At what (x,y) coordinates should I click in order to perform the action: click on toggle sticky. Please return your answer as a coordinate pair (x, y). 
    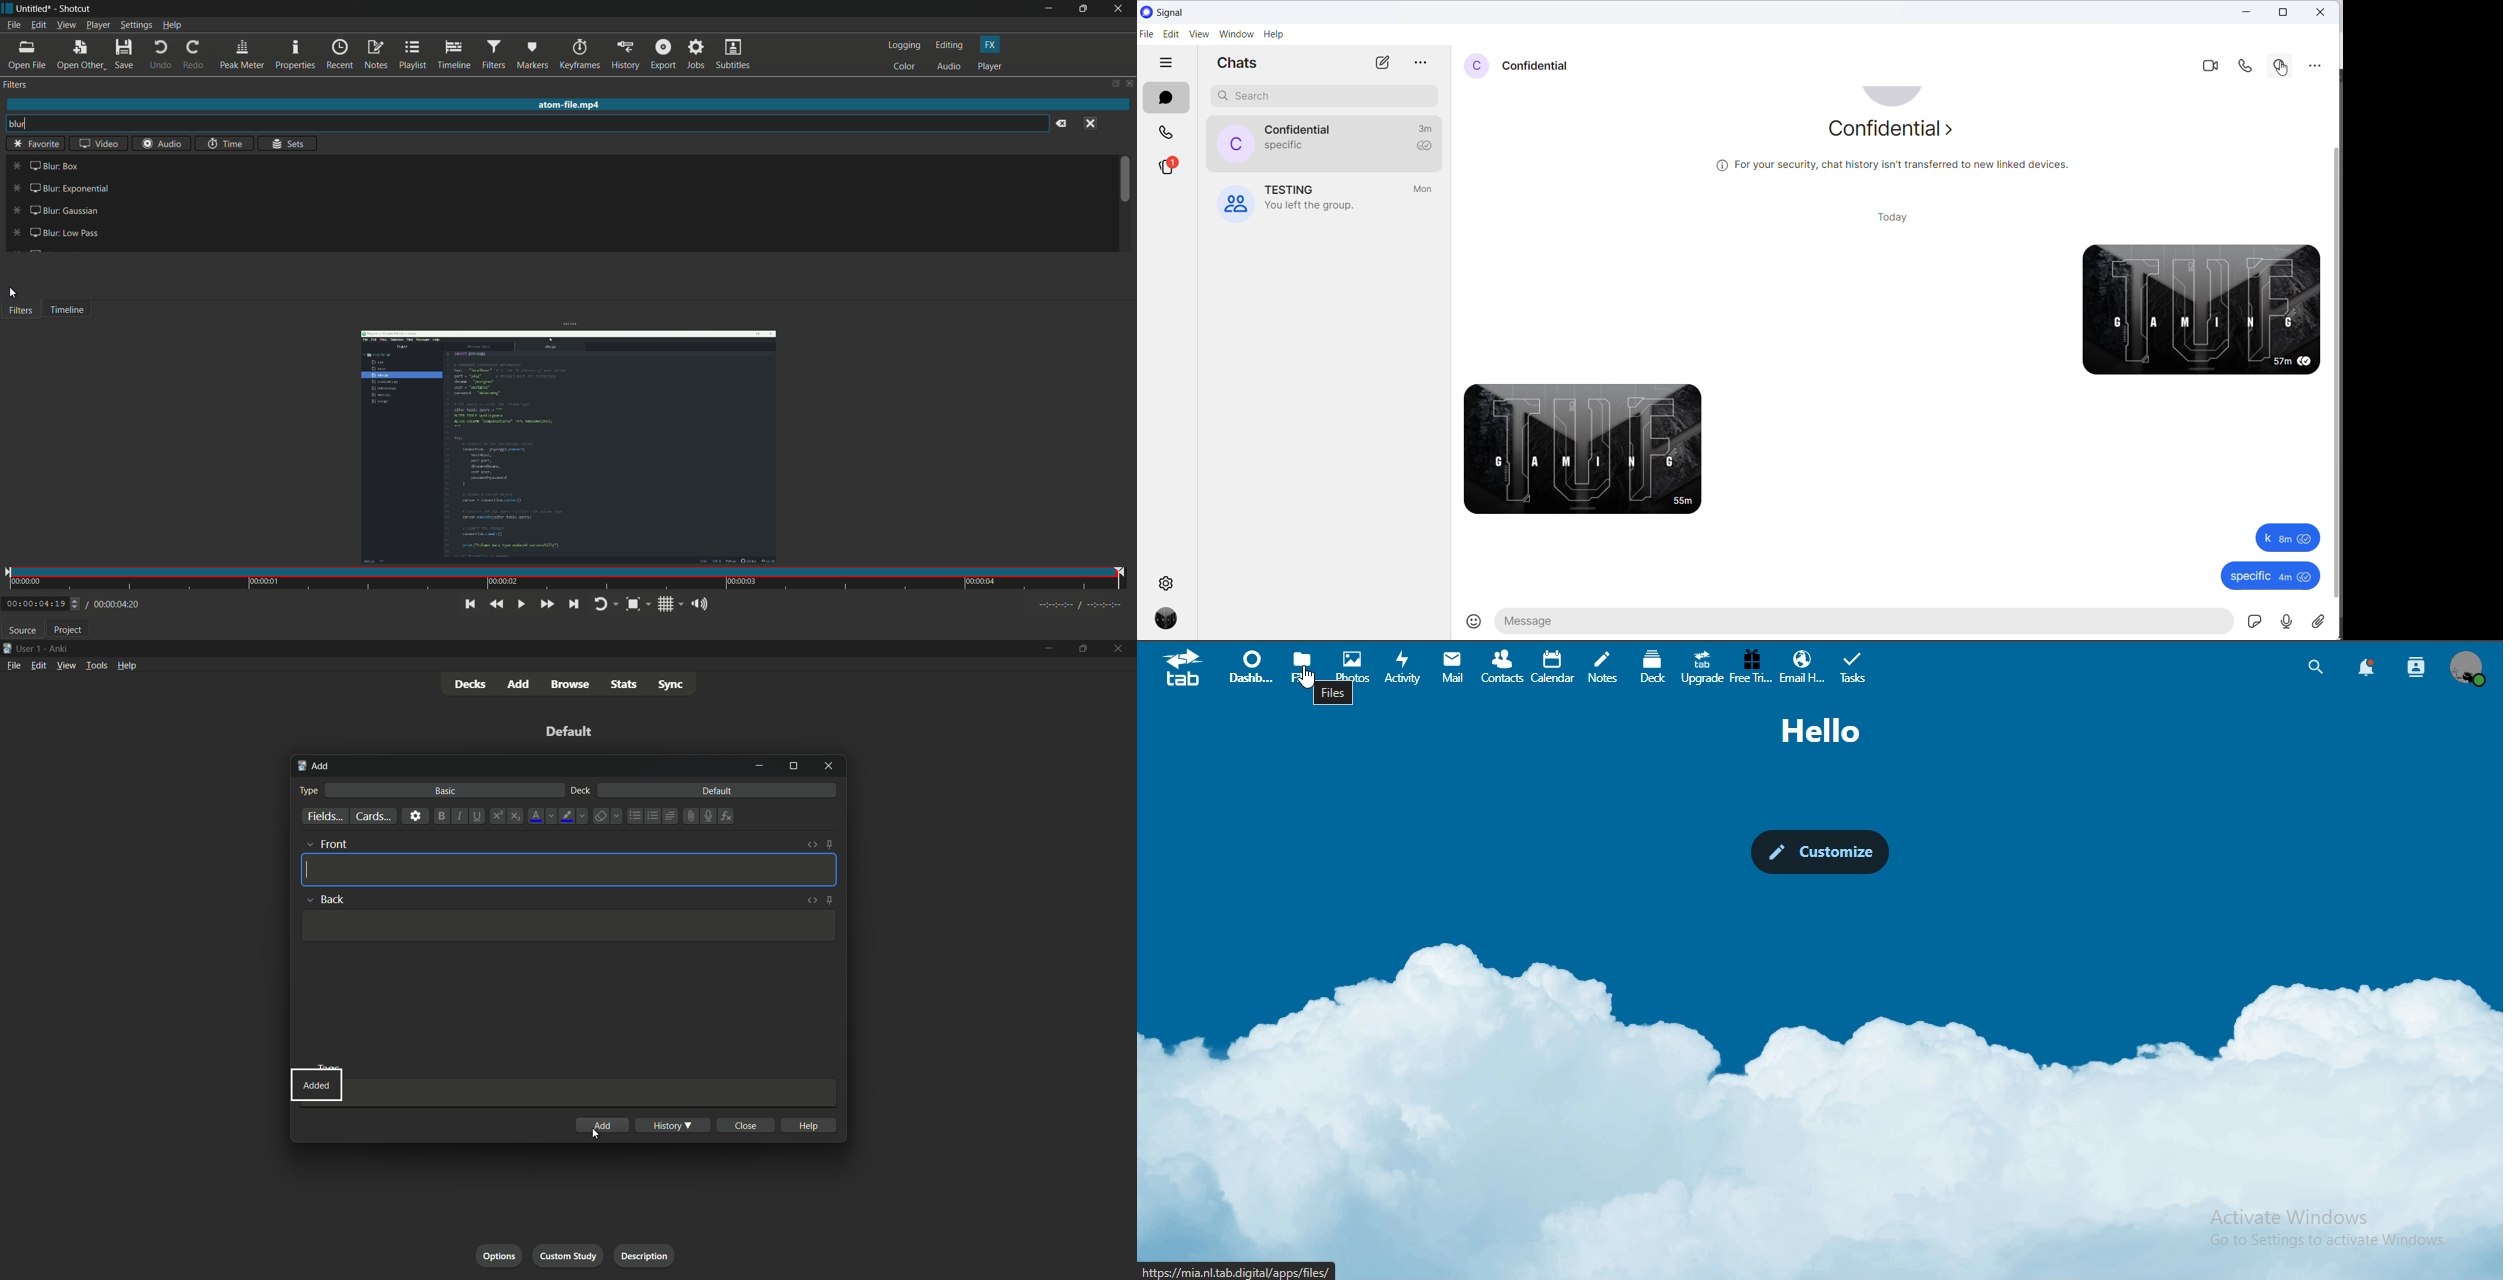
    Looking at the image, I should click on (830, 900).